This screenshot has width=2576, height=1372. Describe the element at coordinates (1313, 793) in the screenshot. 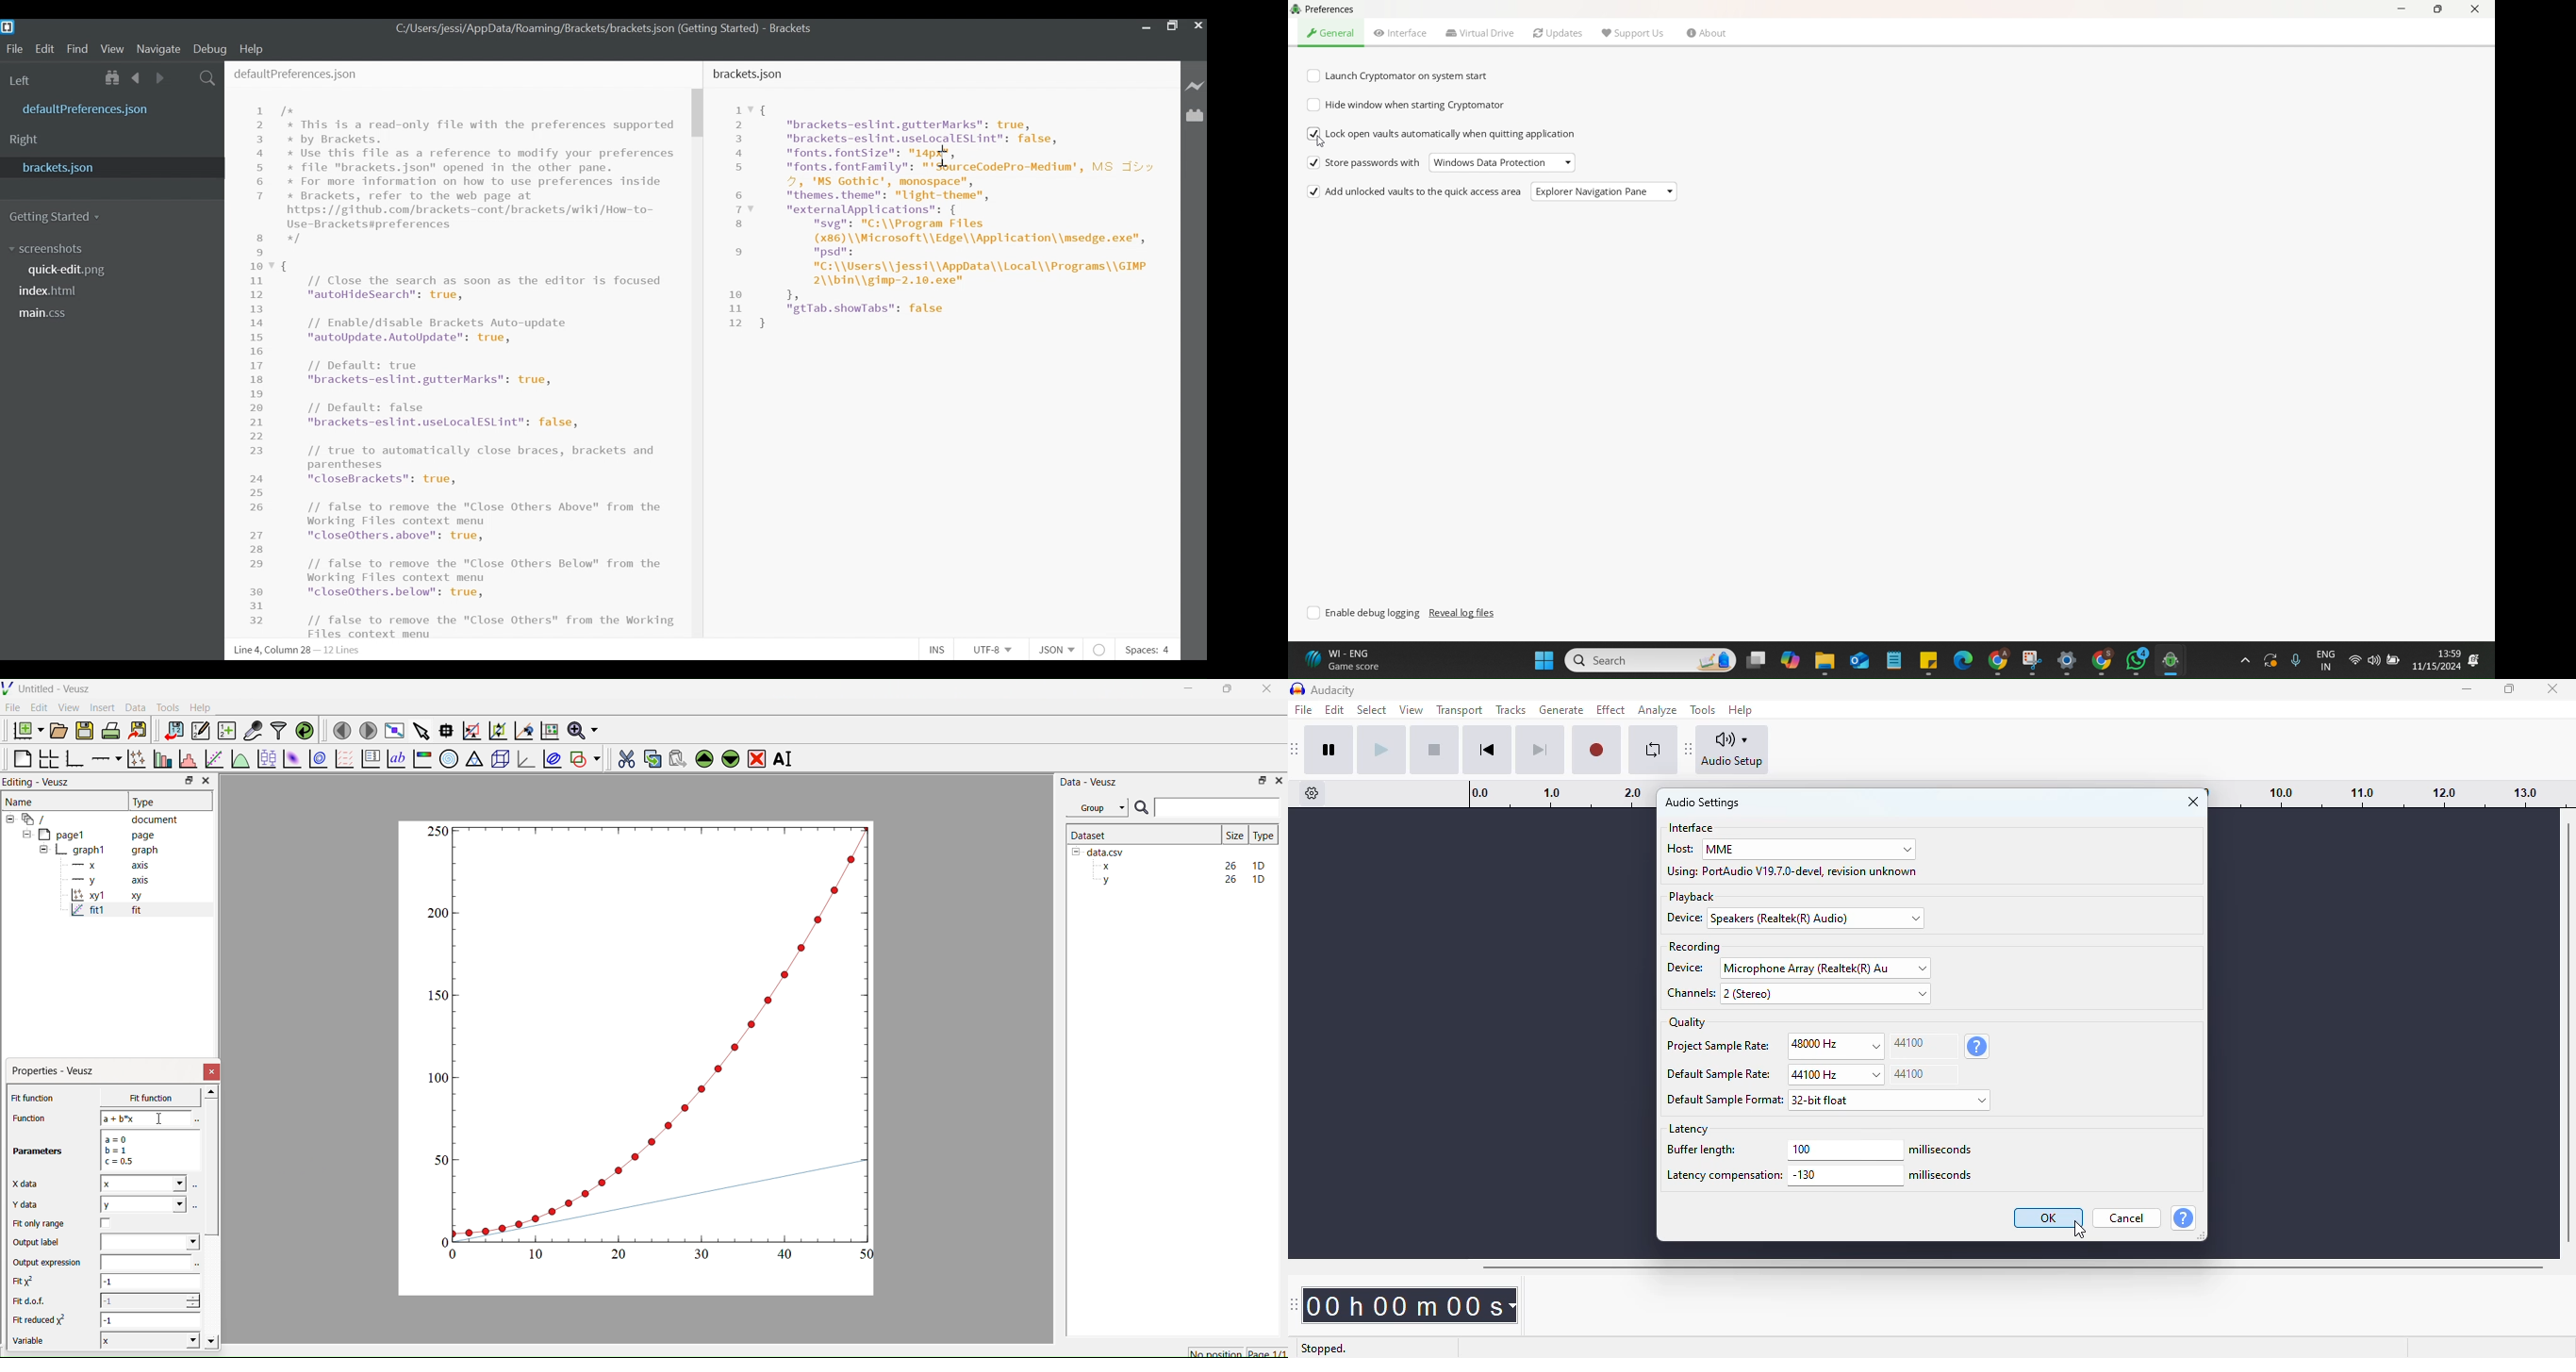

I see `timeline options` at that location.